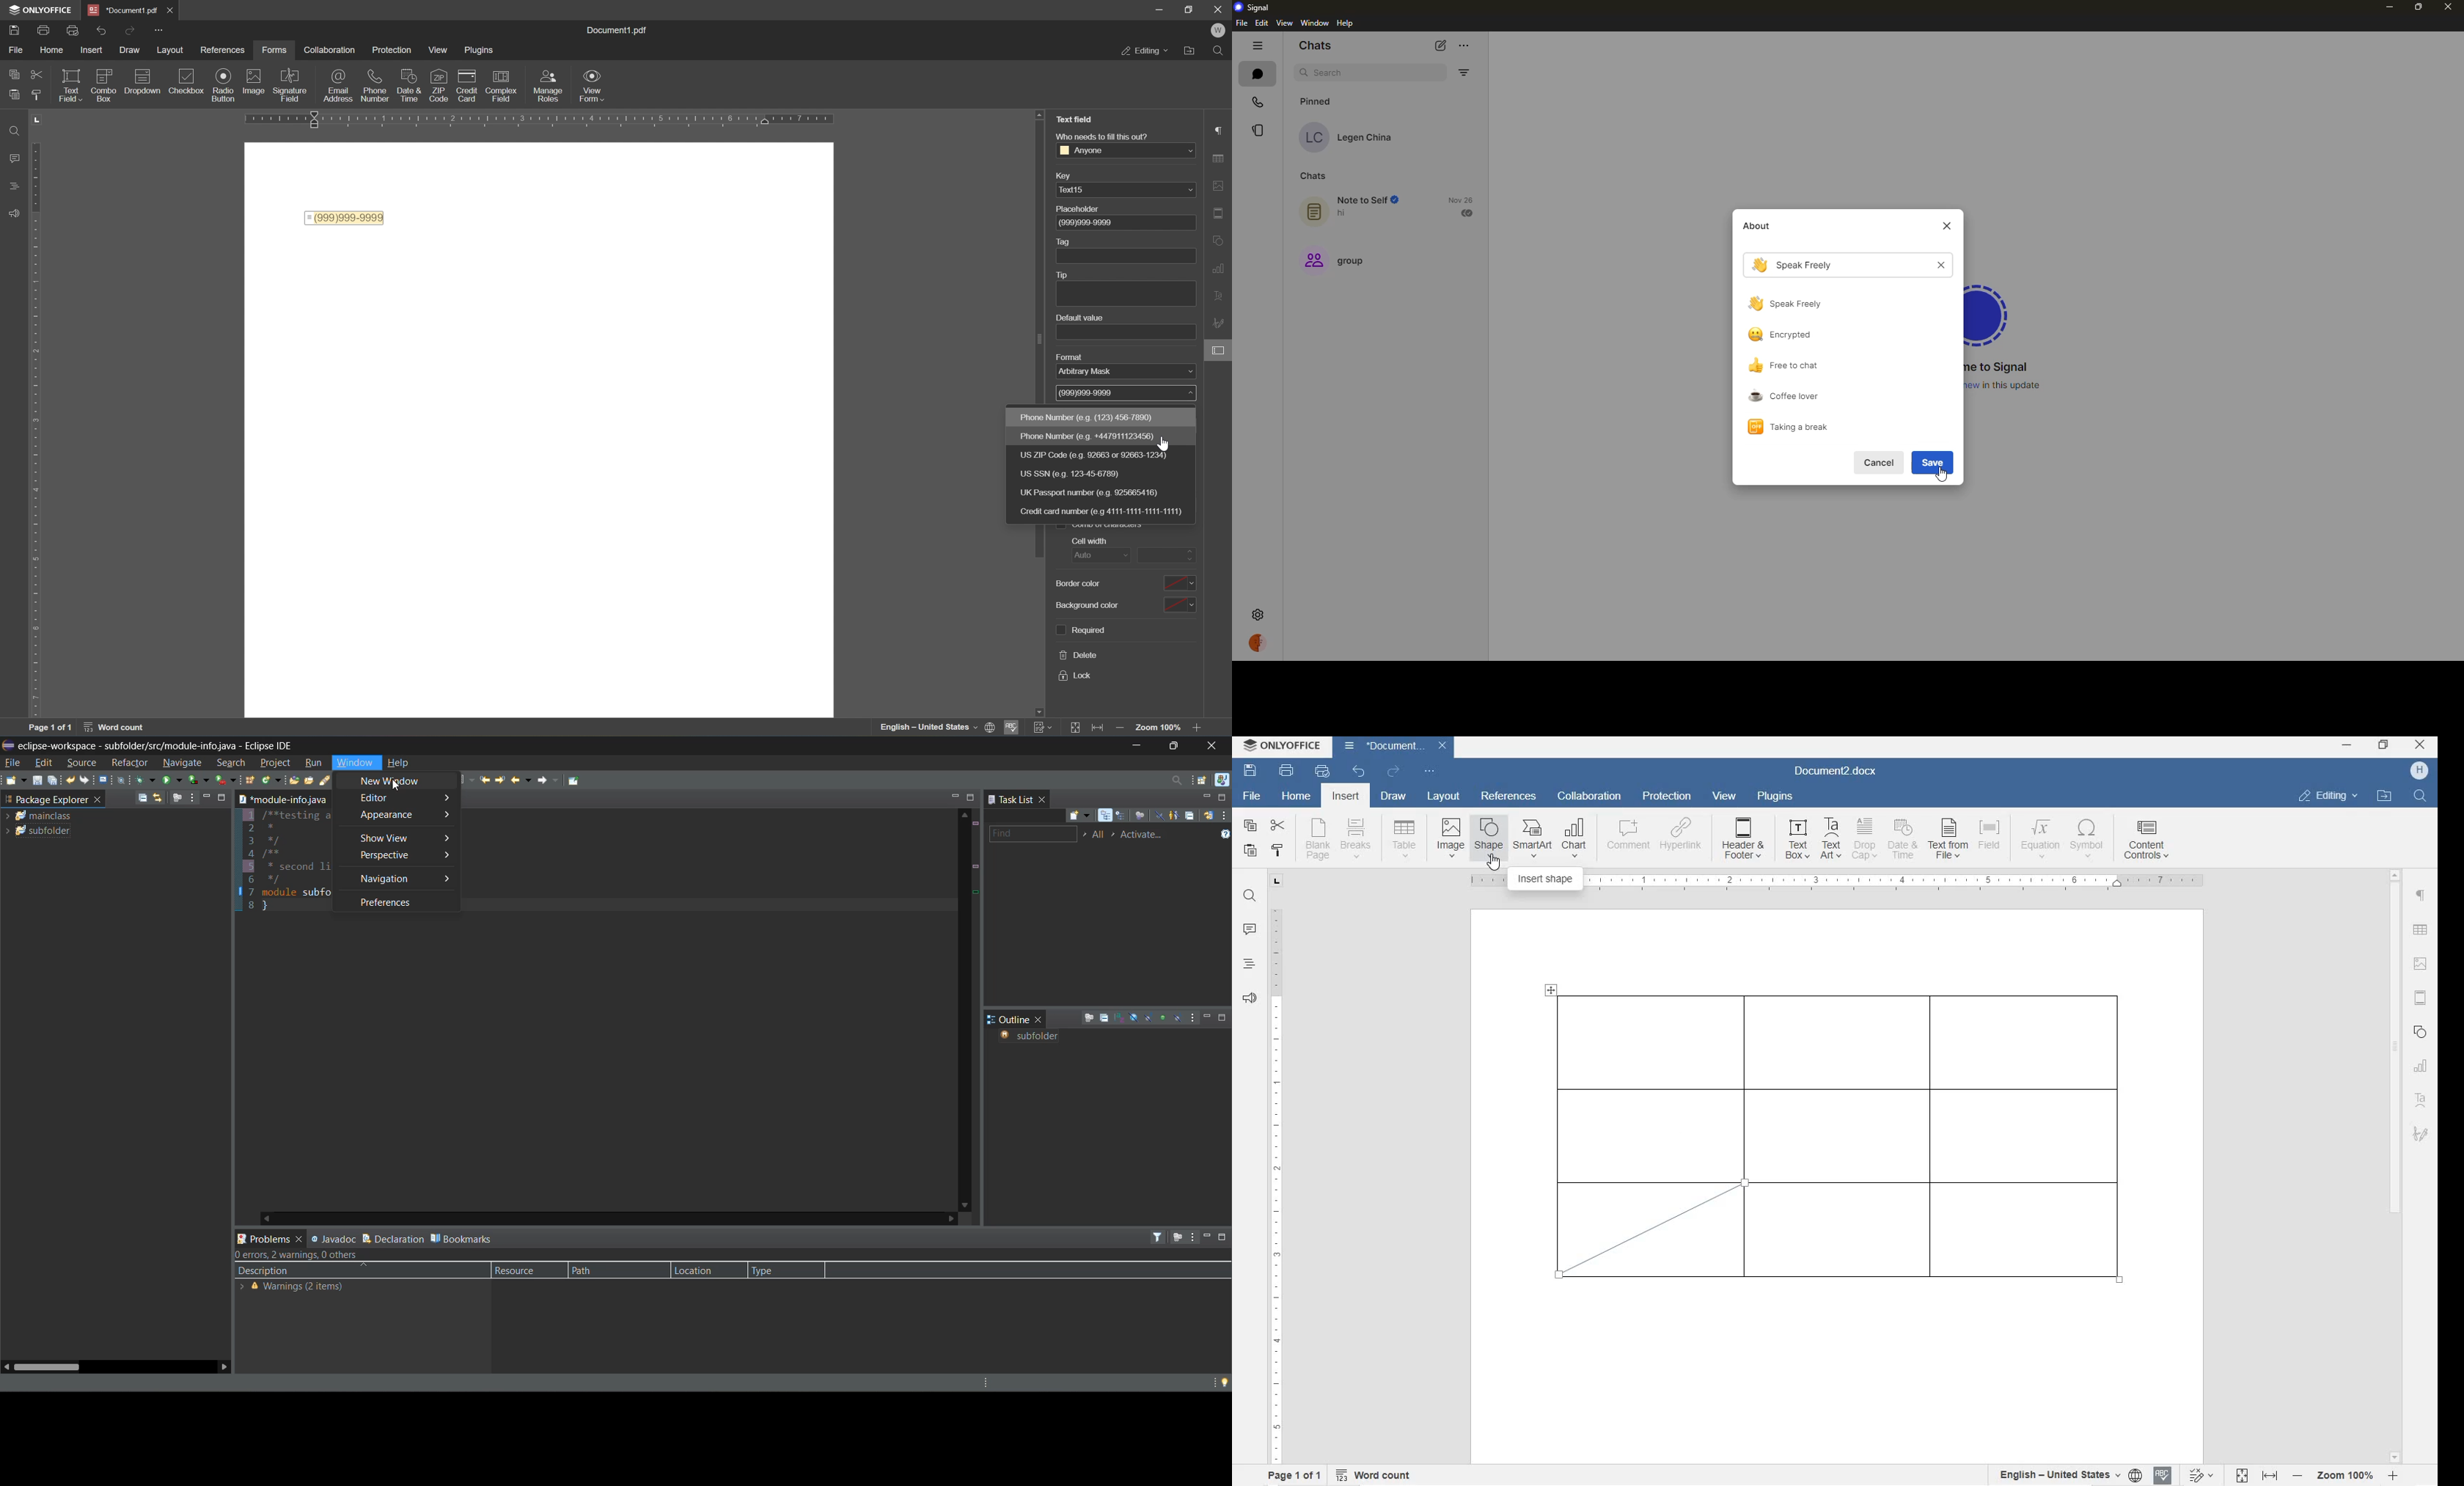 The width and height of the screenshot is (2464, 1512). What do you see at coordinates (292, 1286) in the screenshot?
I see `information` at bounding box center [292, 1286].